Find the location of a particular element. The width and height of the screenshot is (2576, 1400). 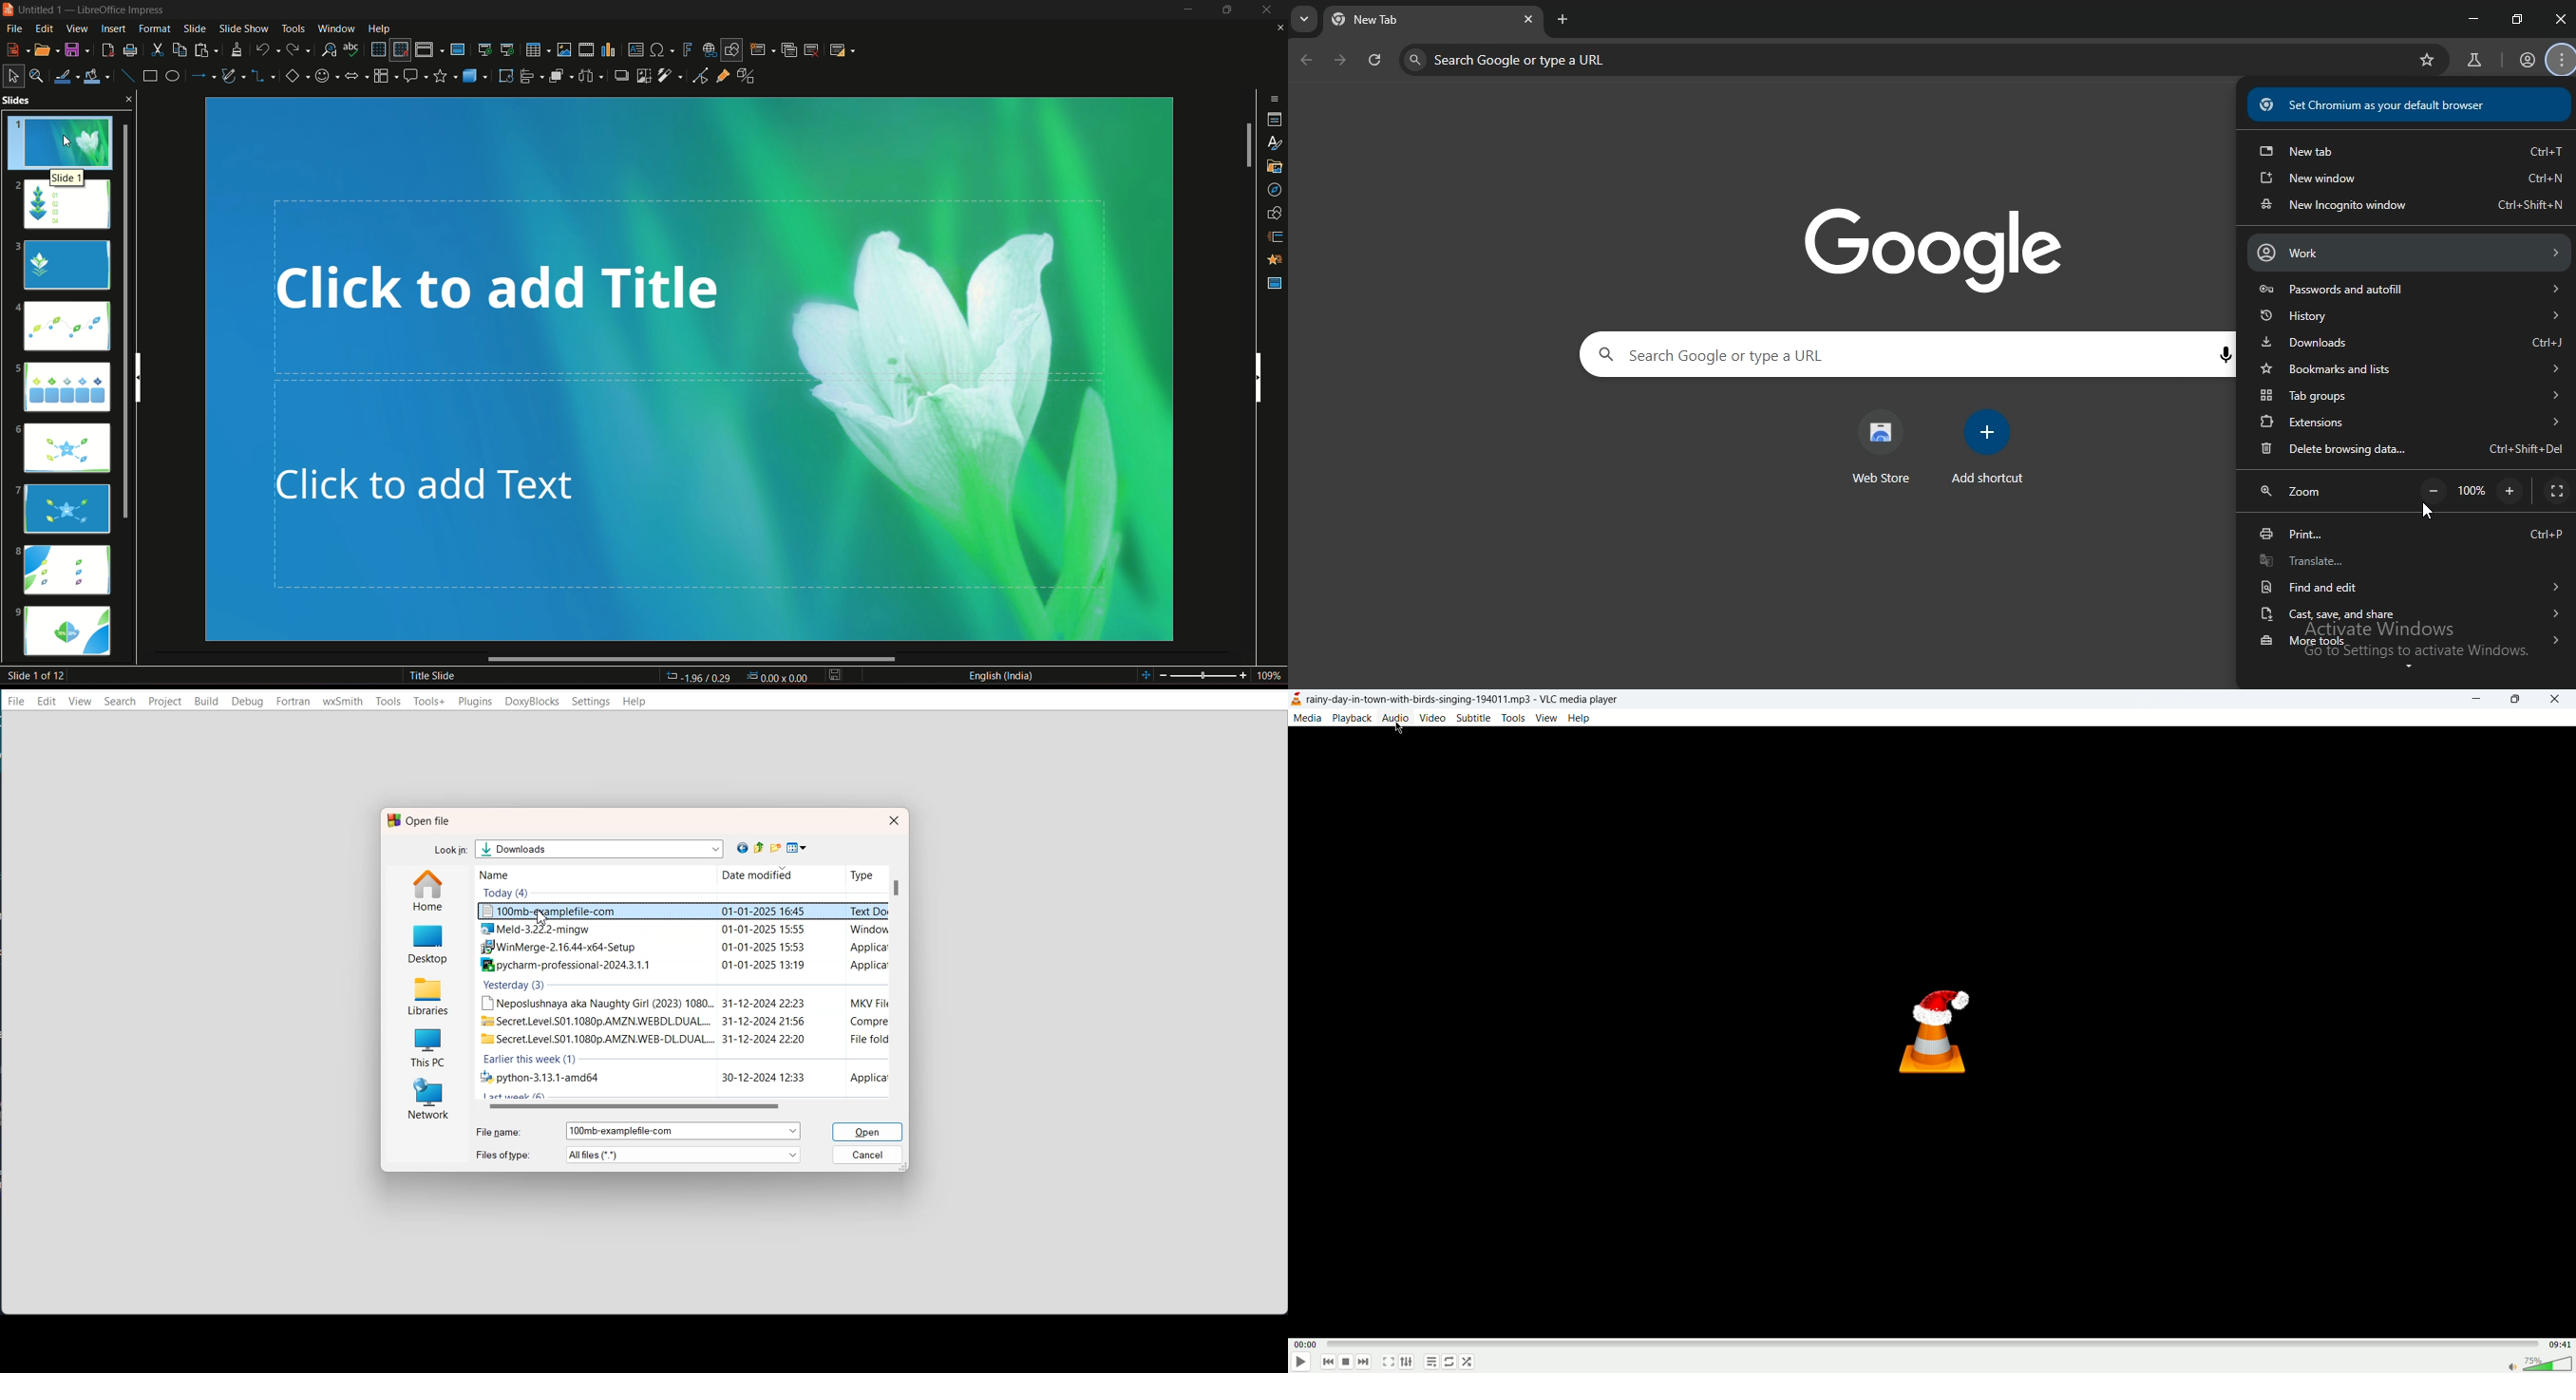

100mb-examplefile.com is located at coordinates (681, 912).